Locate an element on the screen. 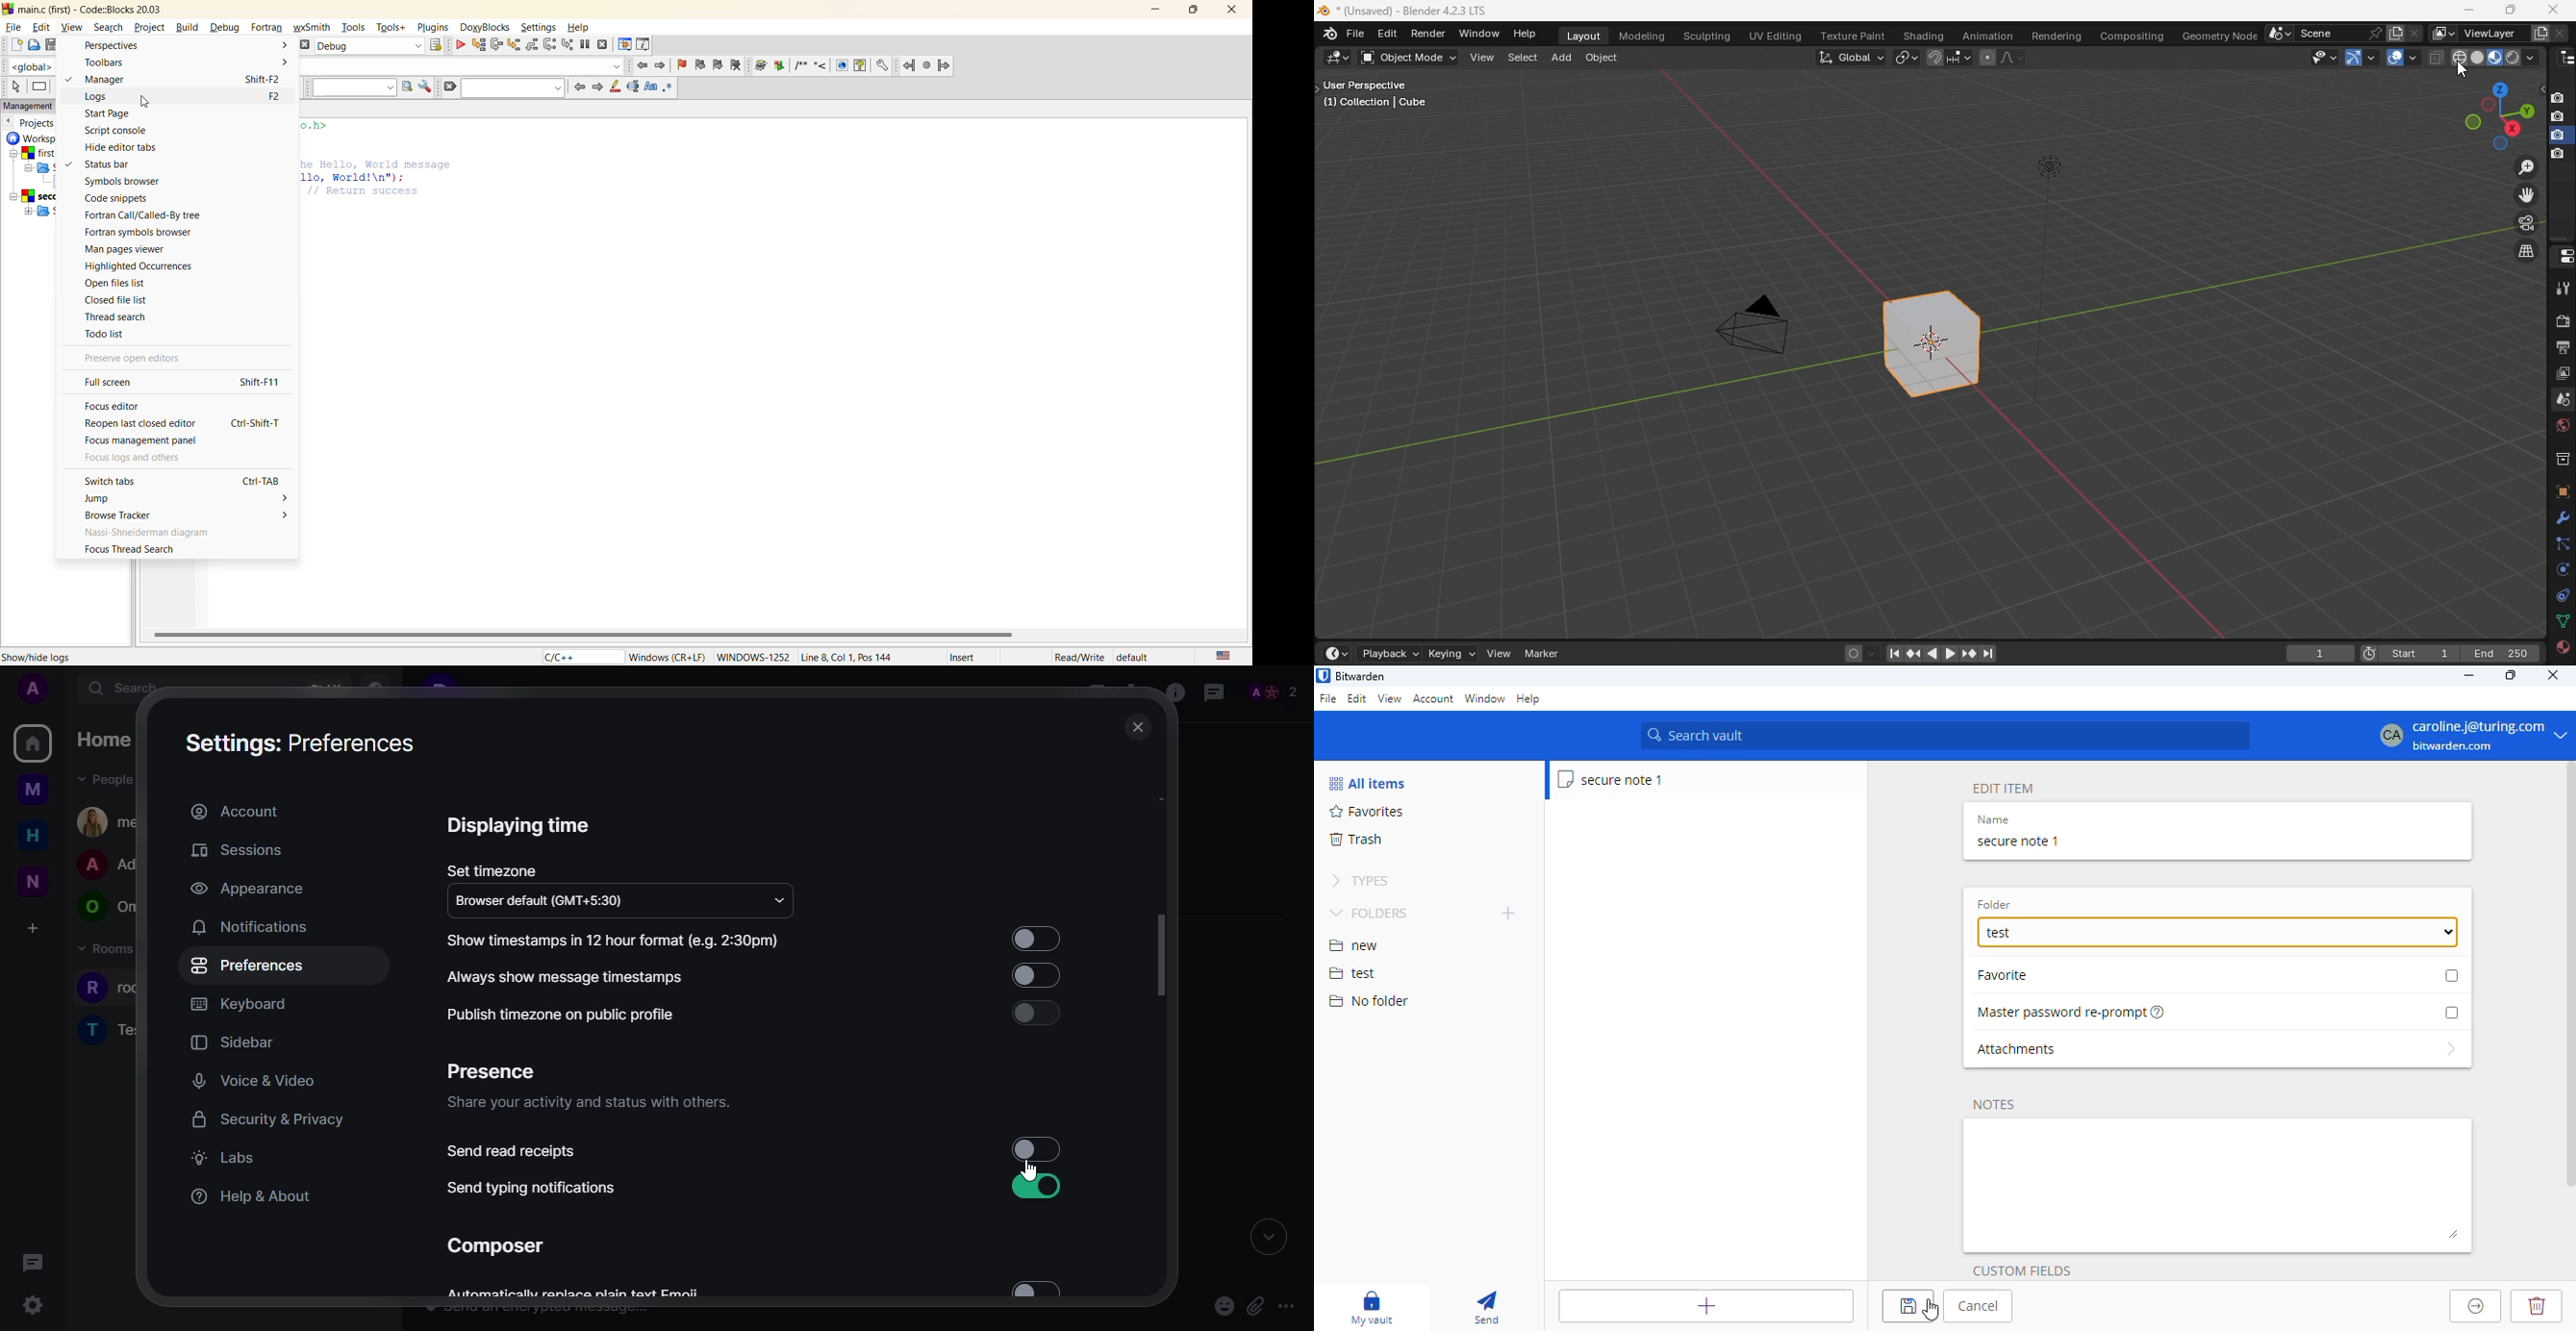  debug/continue is located at coordinates (457, 45).